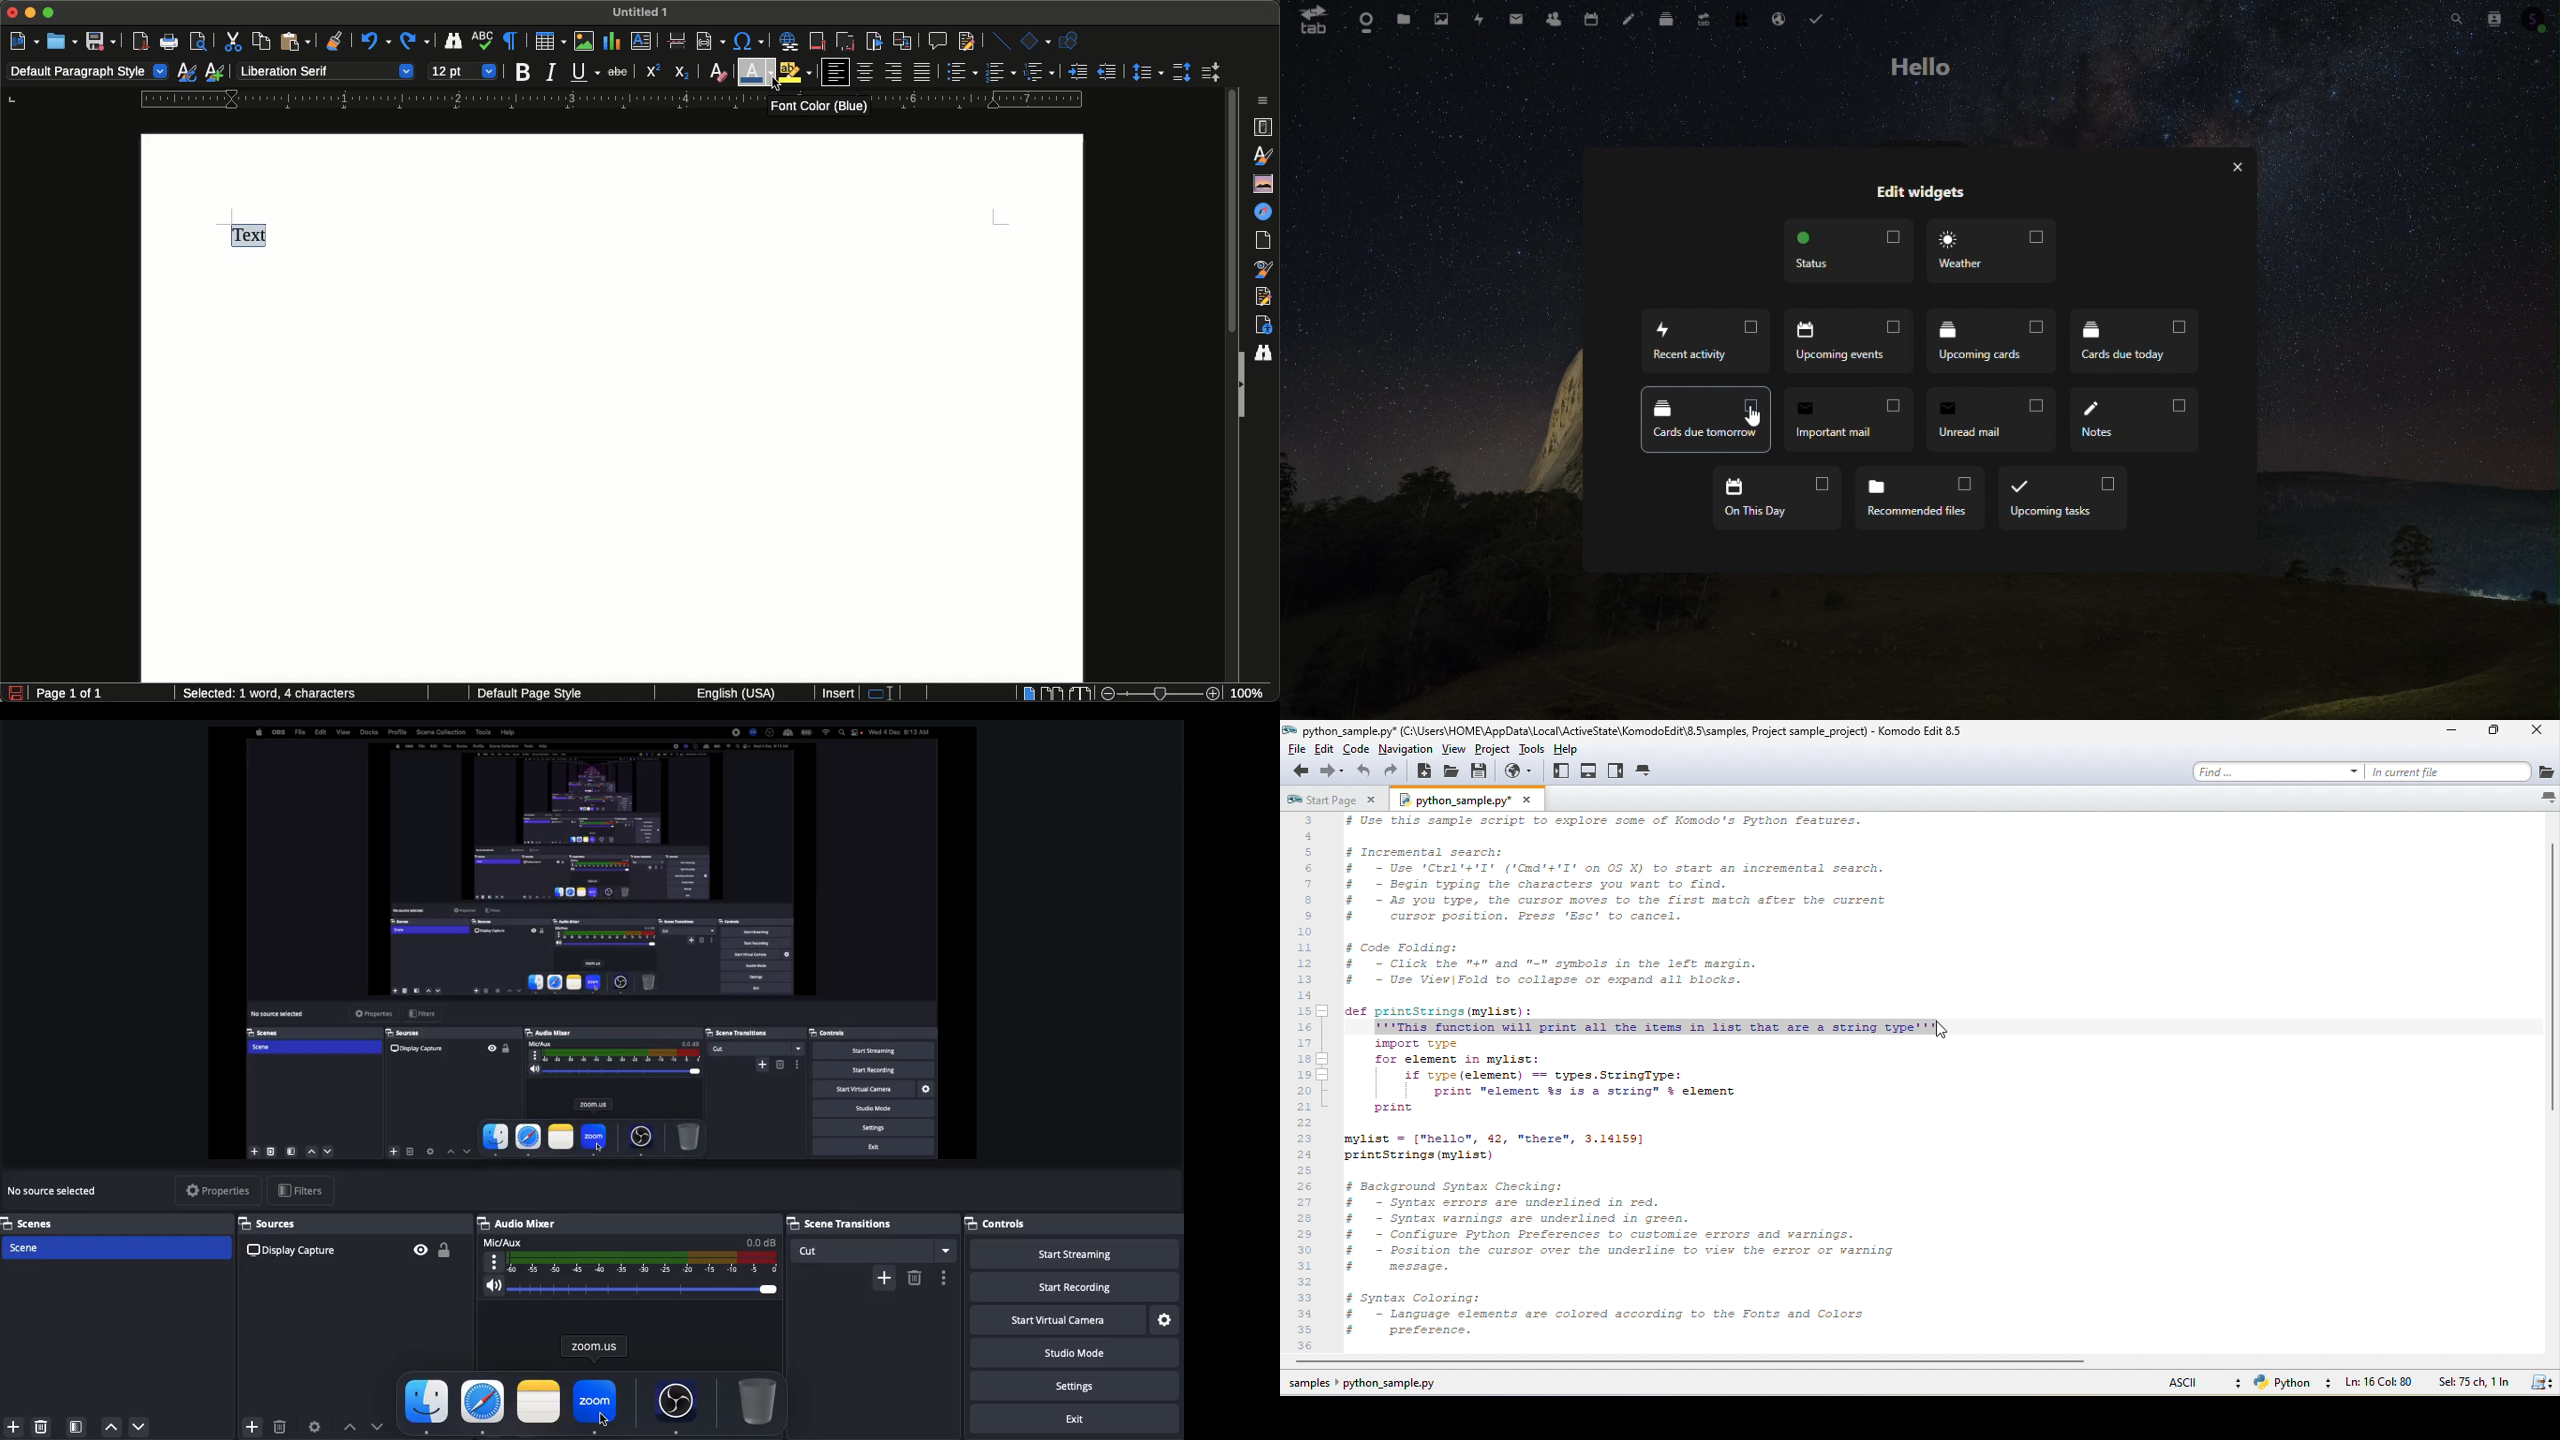 Image resolution: width=2576 pixels, height=1456 pixels. What do you see at coordinates (1265, 269) in the screenshot?
I see `Style inspector` at bounding box center [1265, 269].